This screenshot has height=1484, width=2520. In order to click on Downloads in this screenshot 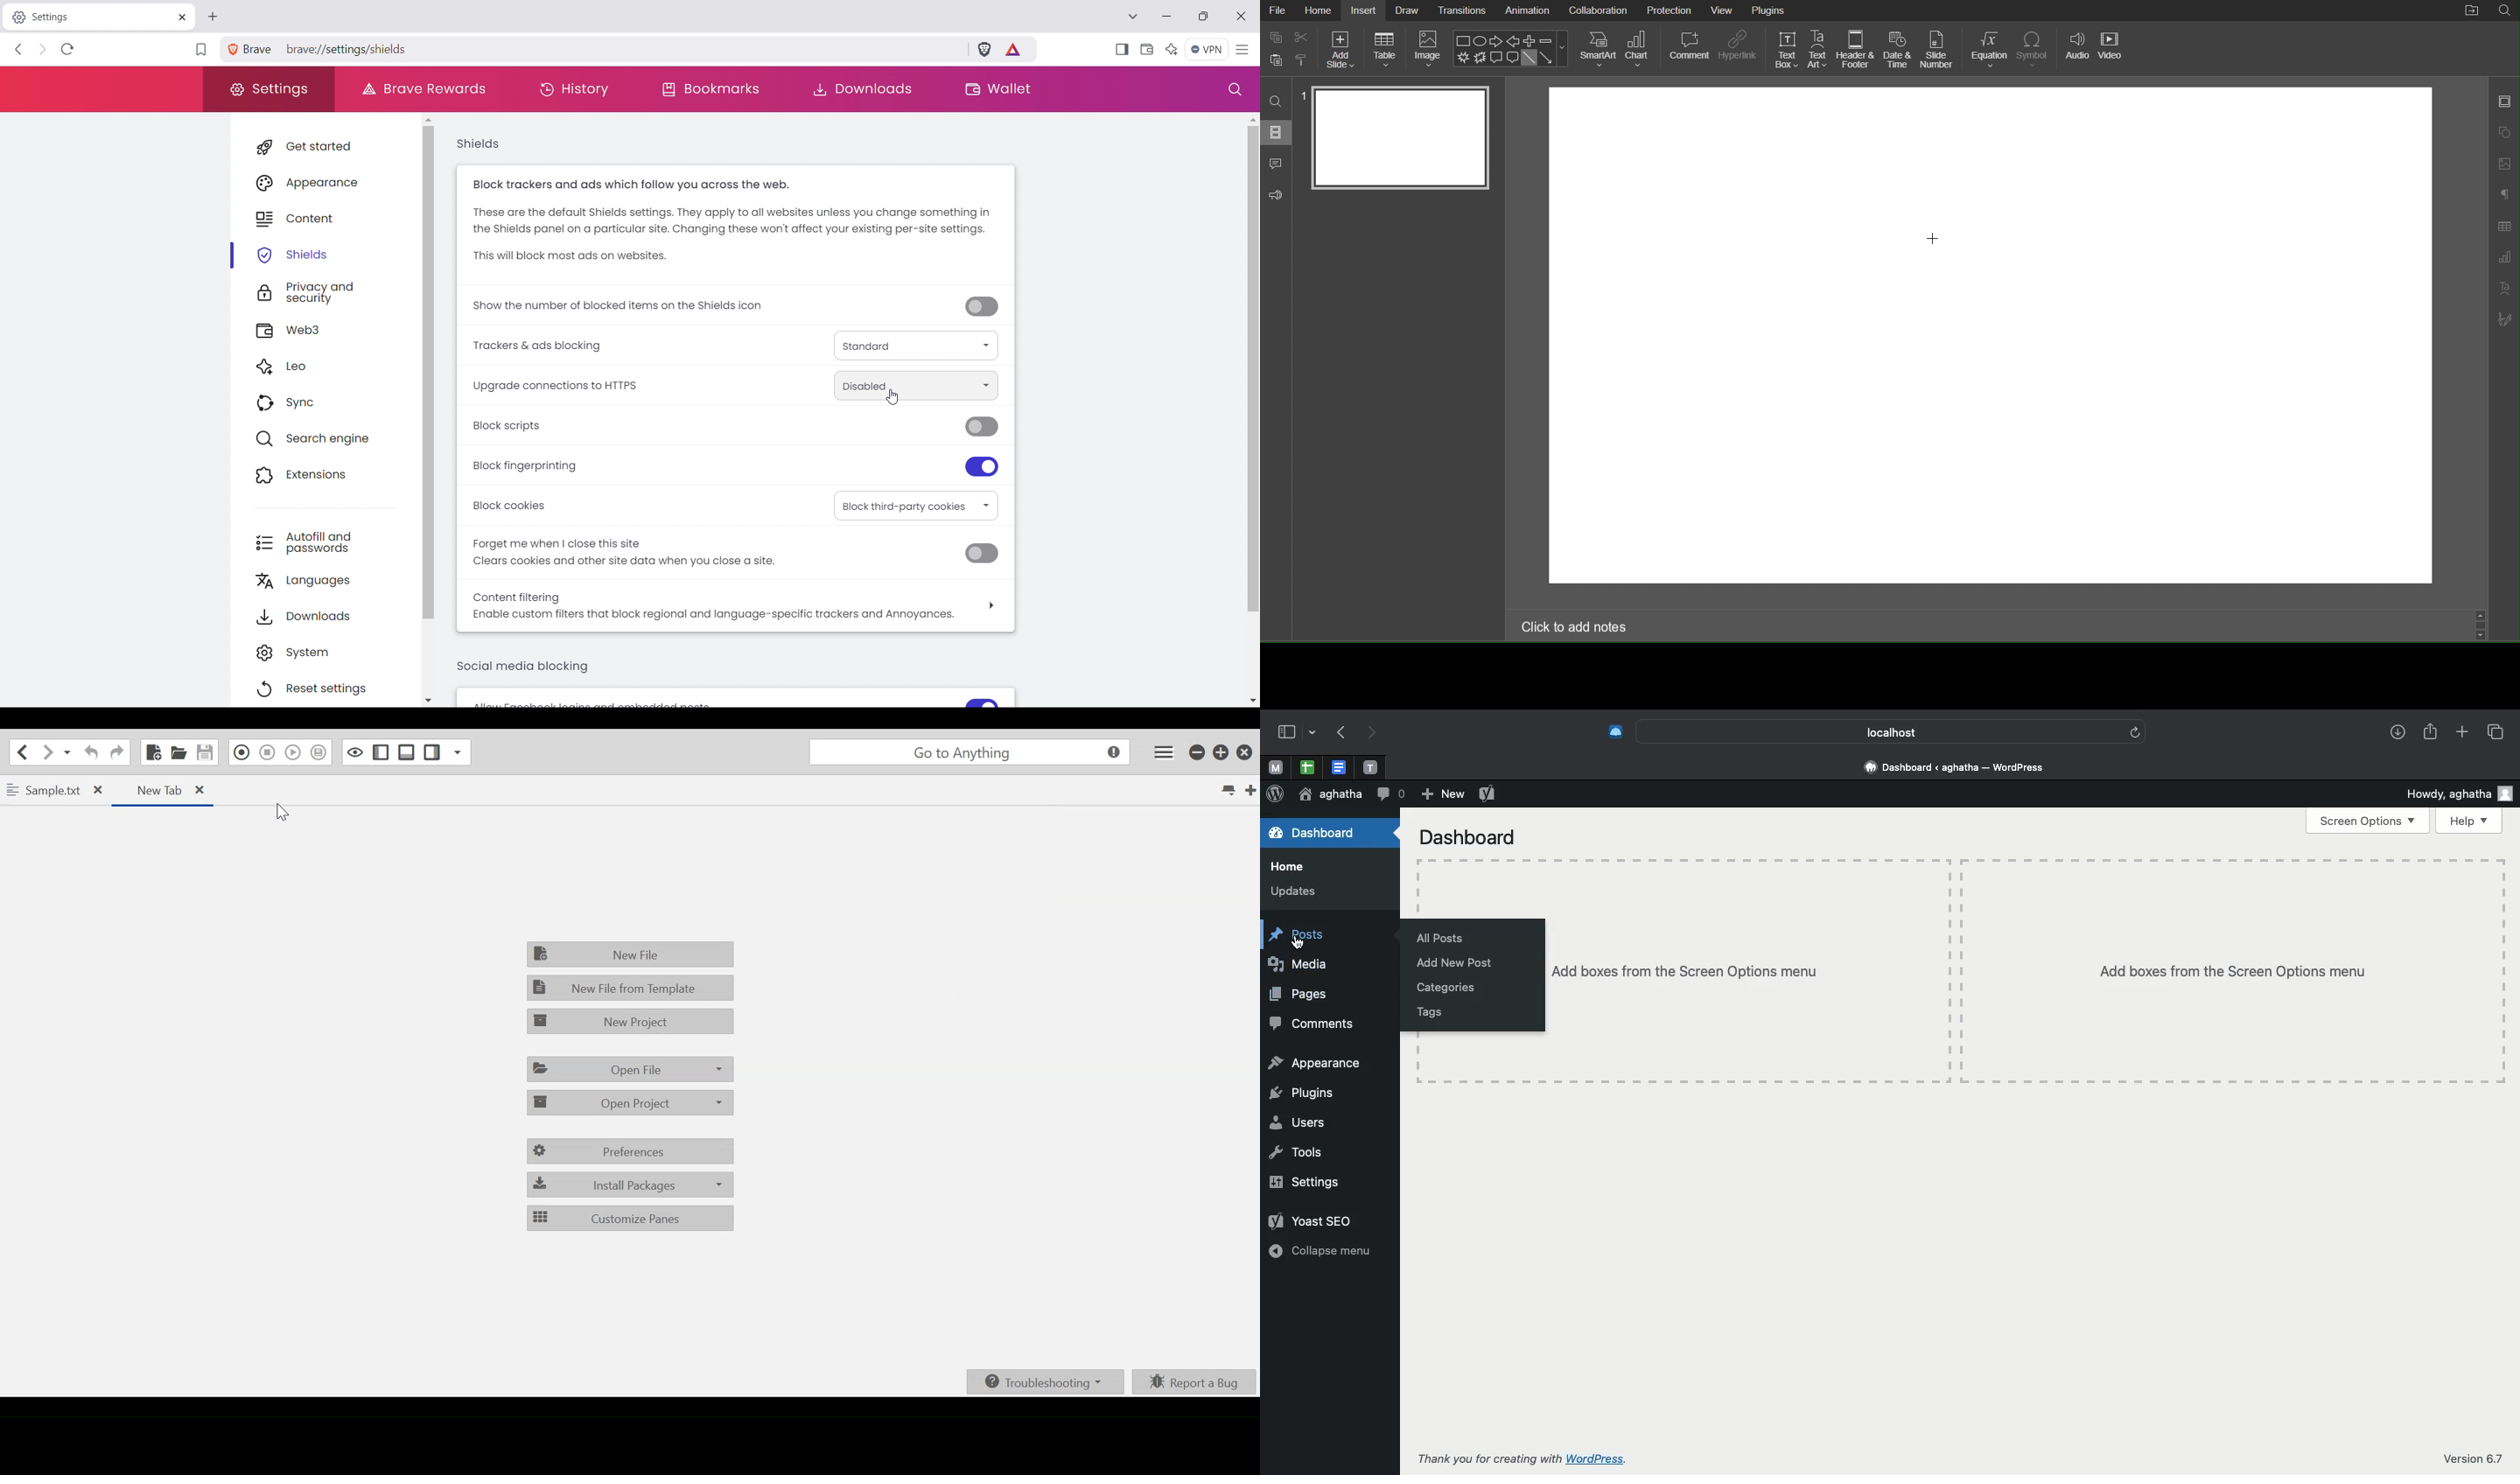, I will do `click(2399, 731)`.